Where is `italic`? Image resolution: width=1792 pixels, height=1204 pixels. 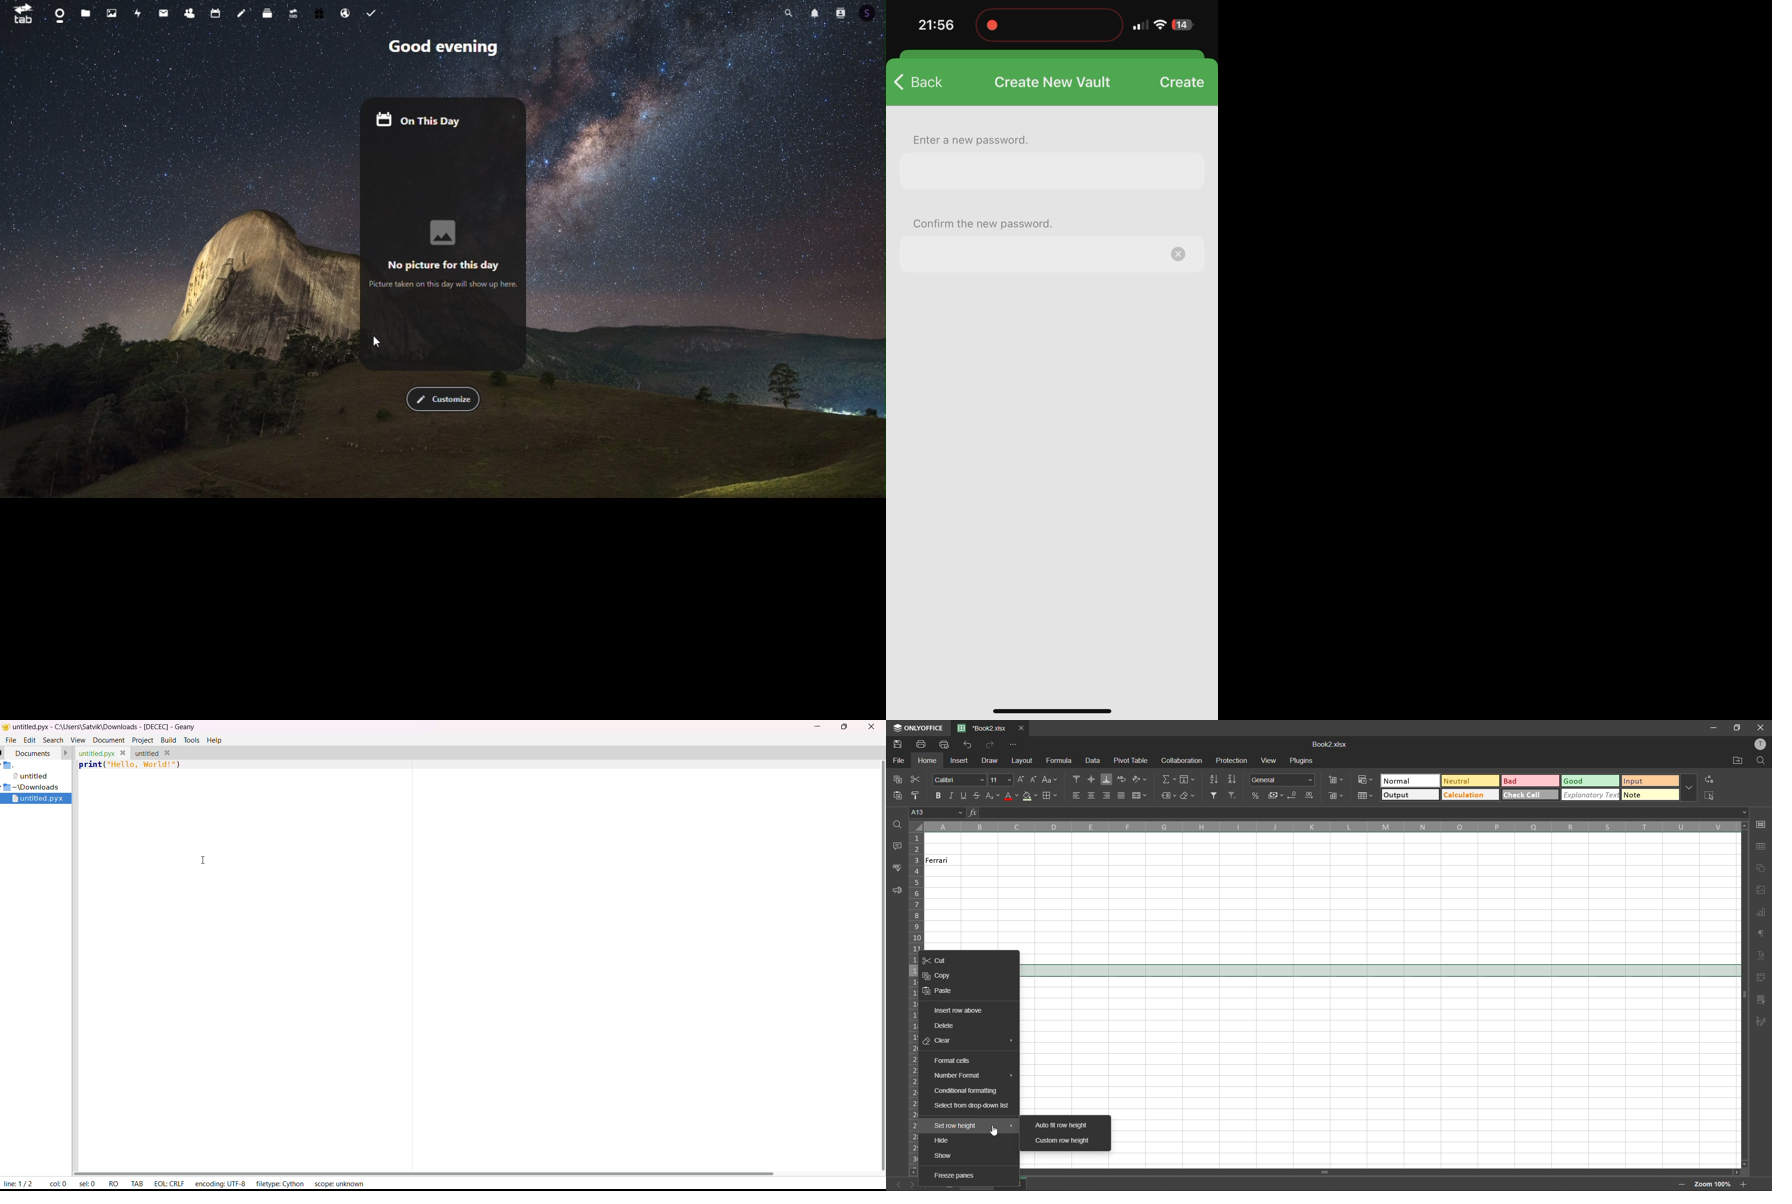 italic is located at coordinates (952, 796).